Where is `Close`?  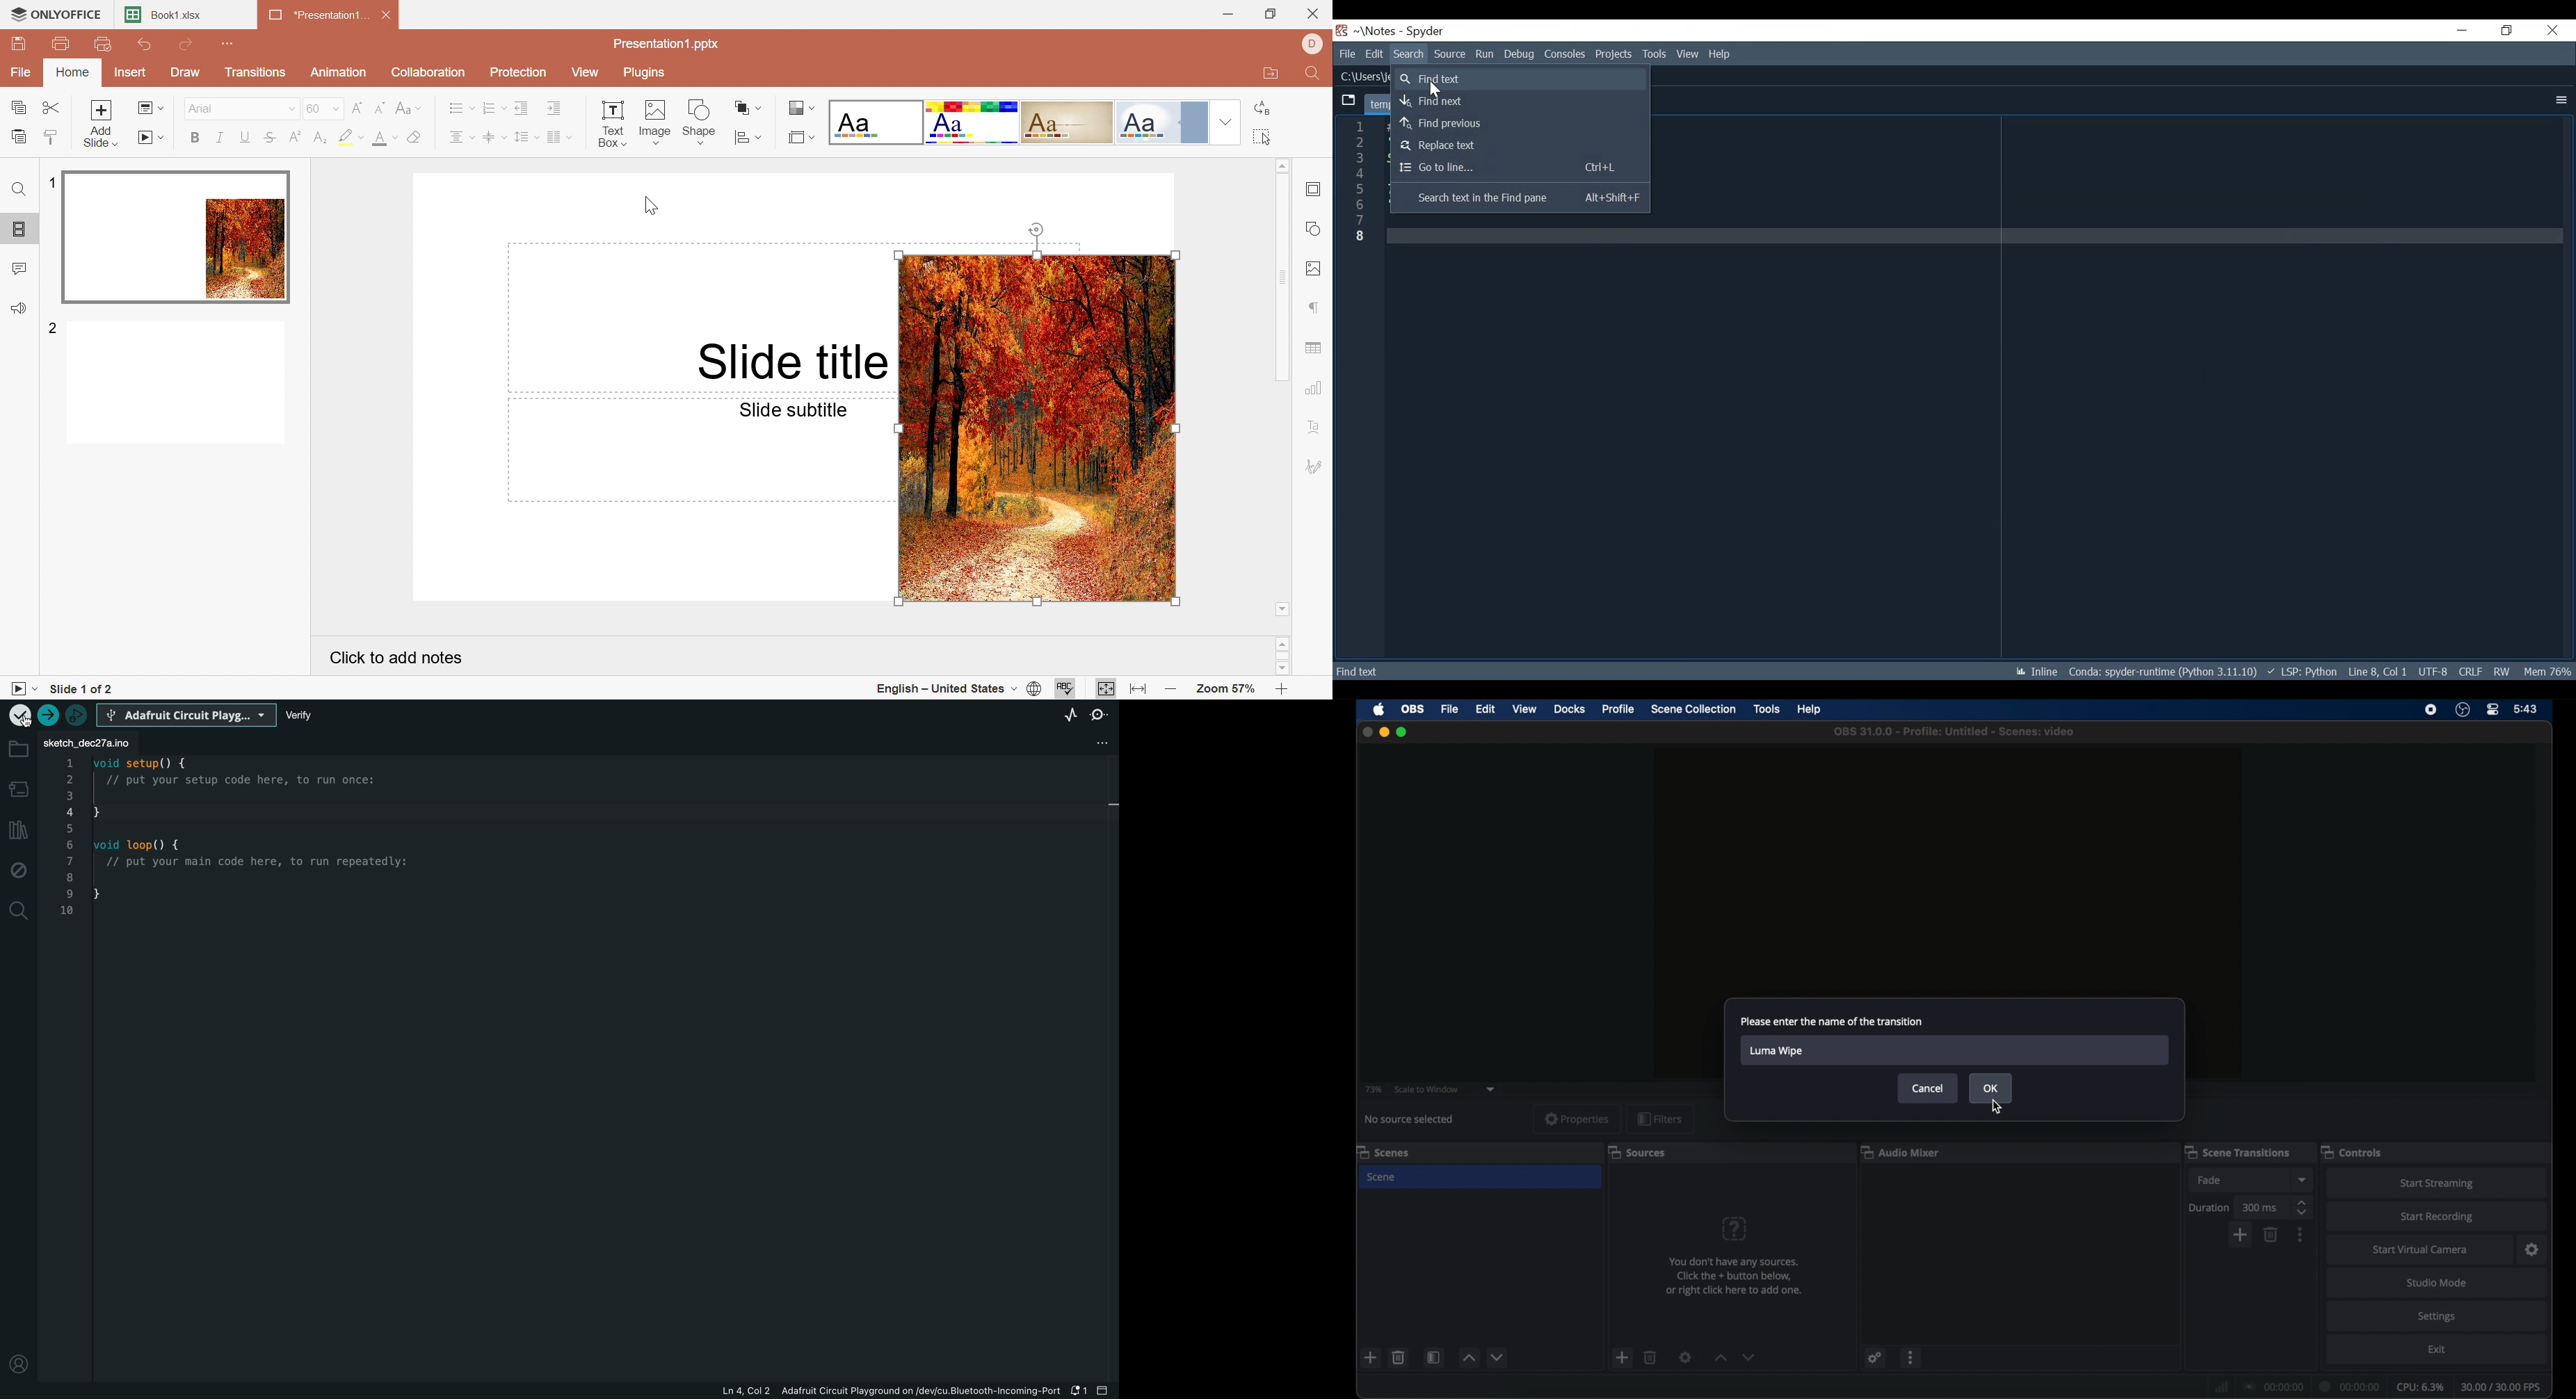 Close is located at coordinates (2554, 30).